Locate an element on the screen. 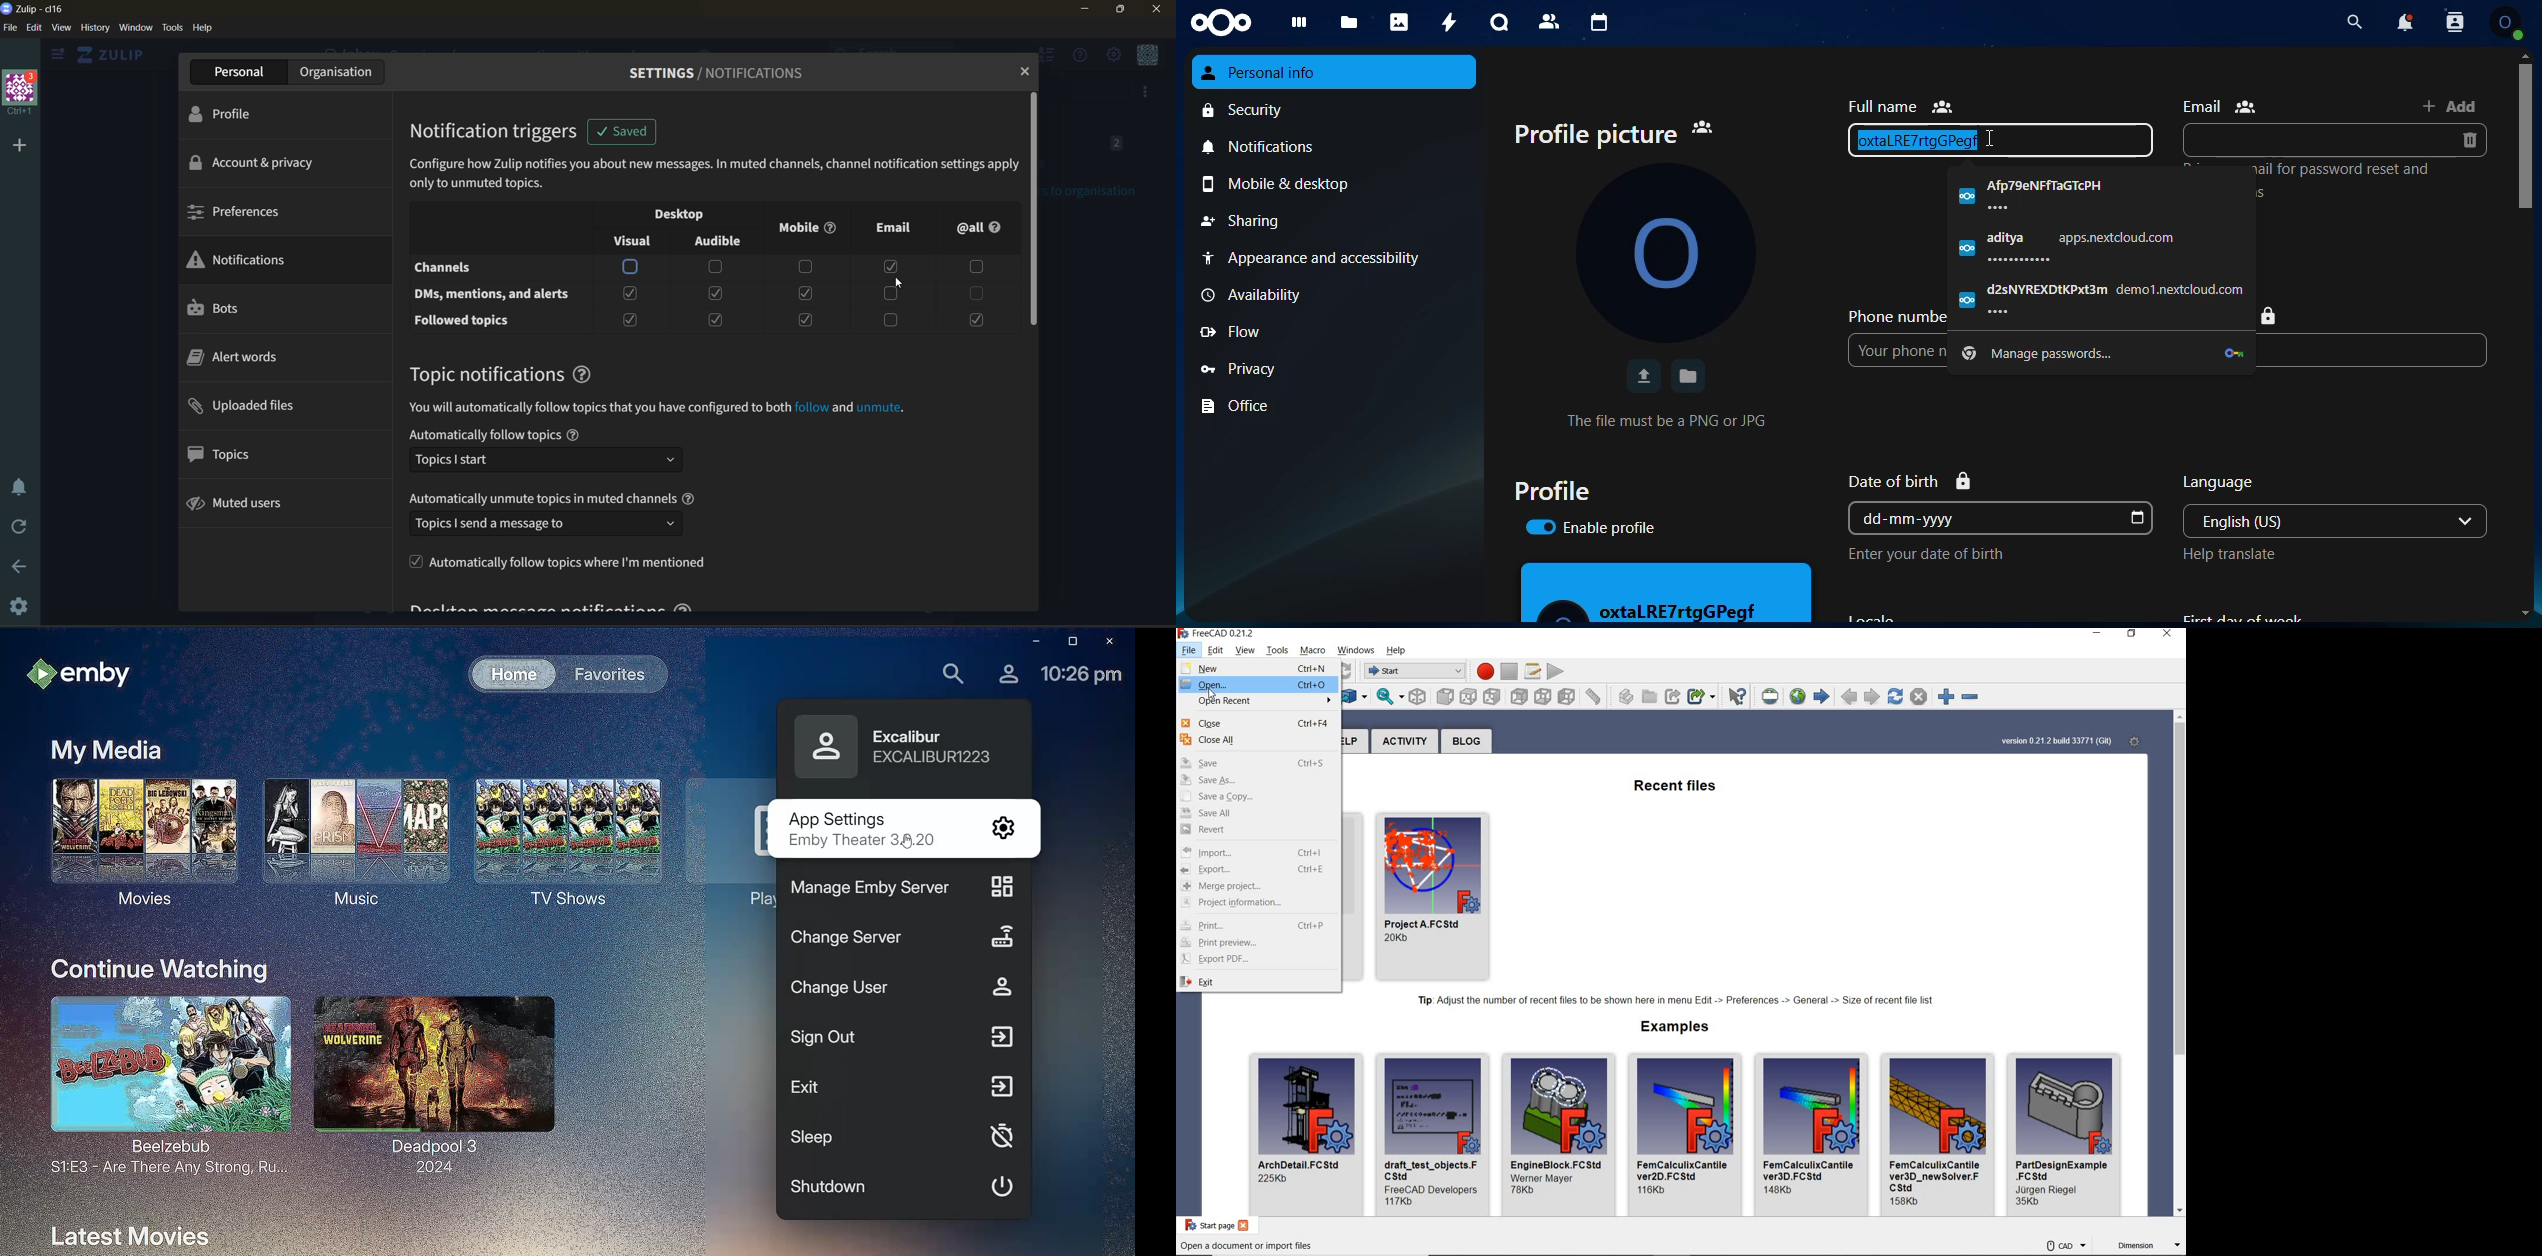 Image resolution: width=2548 pixels, height=1260 pixels. Manage Emby Server is located at coordinates (896, 889).